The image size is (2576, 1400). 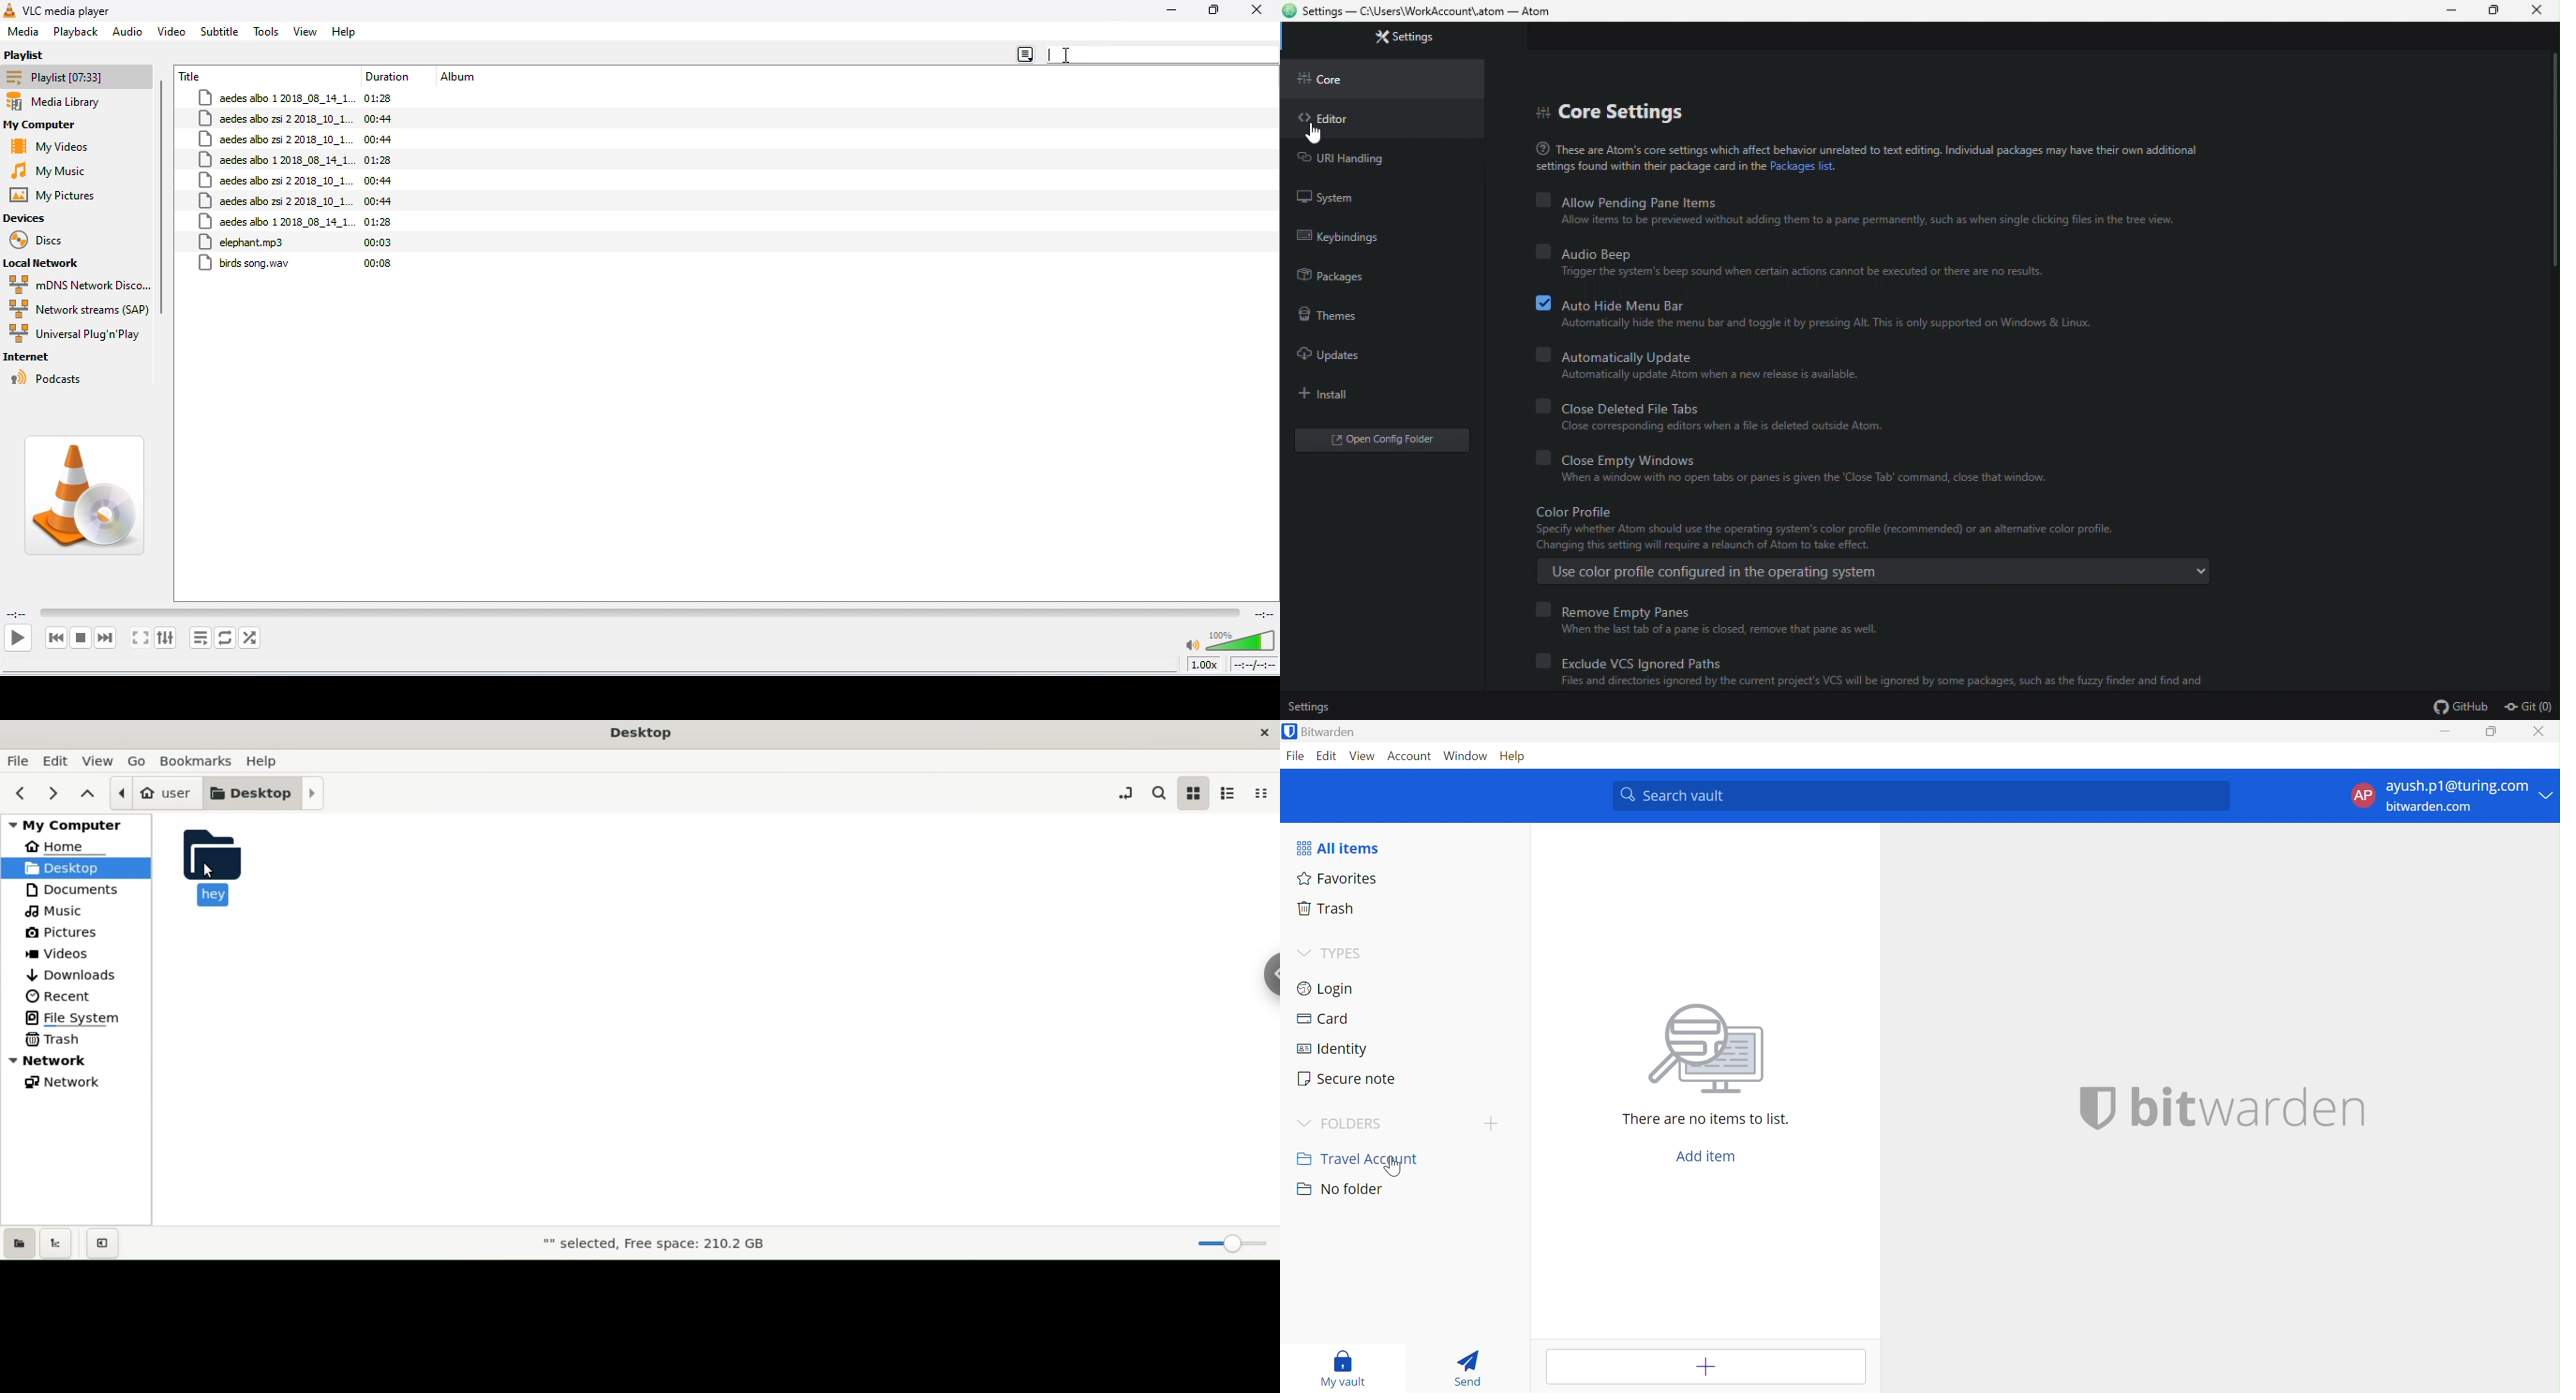 I want to click on , so click(x=390, y=78).